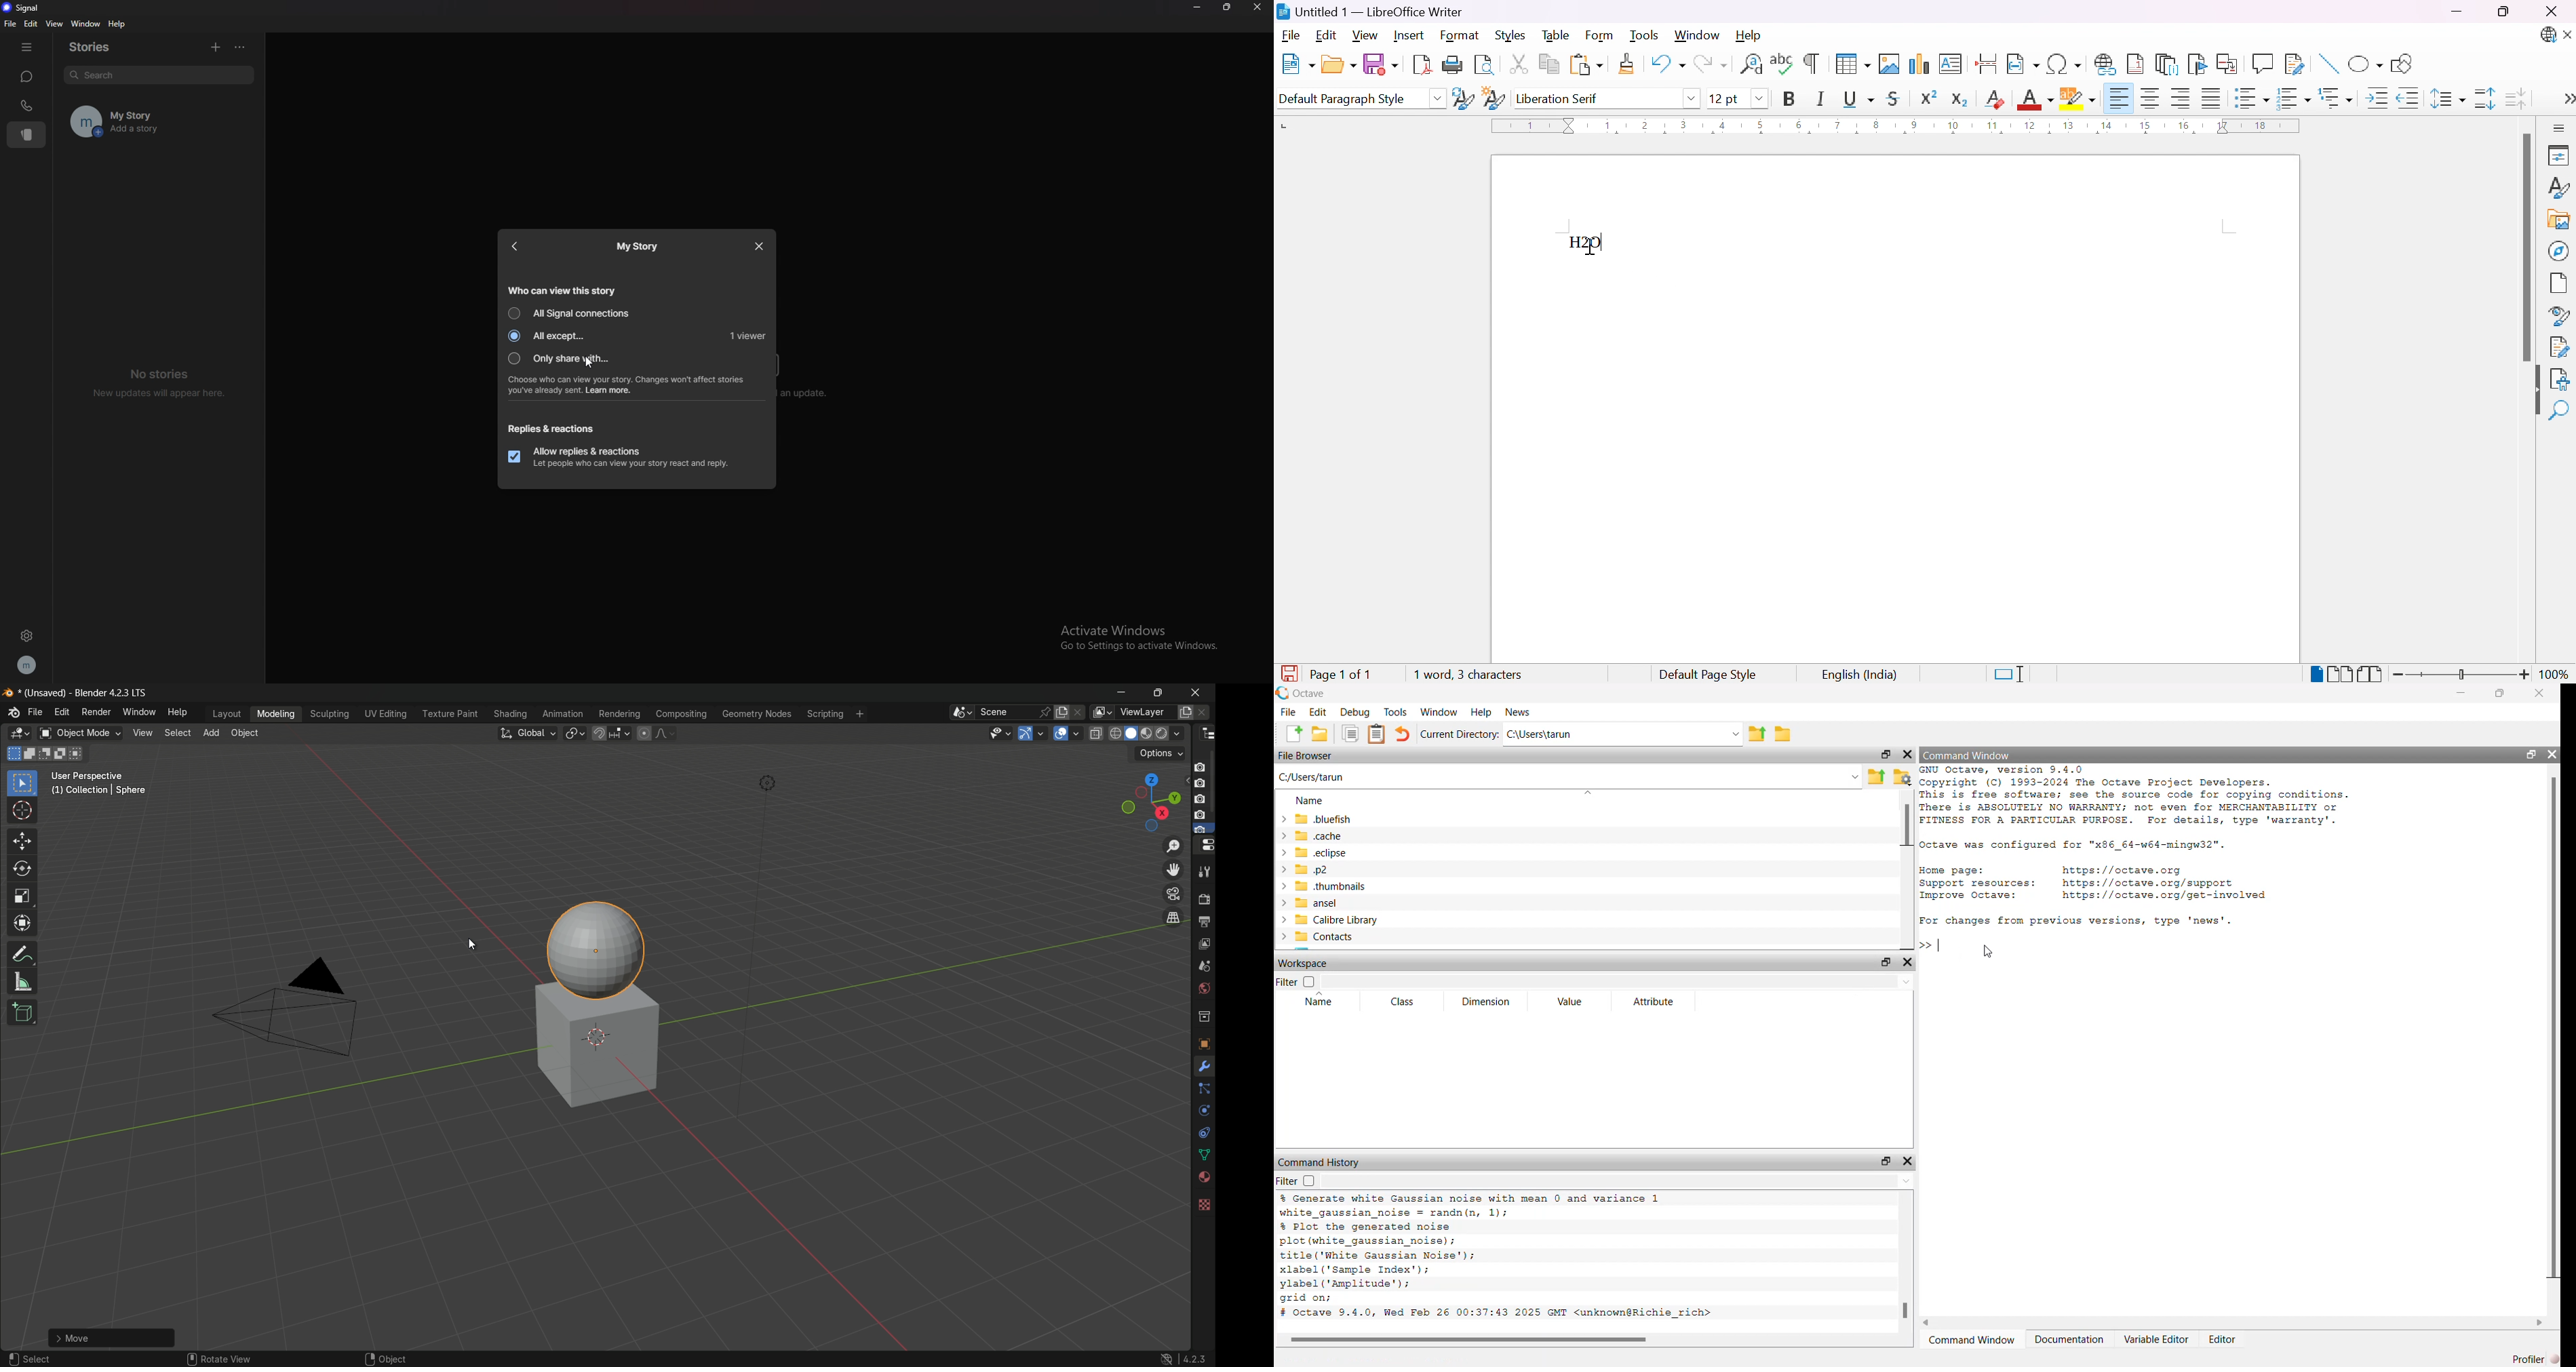 This screenshot has height=1372, width=2576. Describe the element at coordinates (1550, 64) in the screenshot. I see `Copy` at that location.